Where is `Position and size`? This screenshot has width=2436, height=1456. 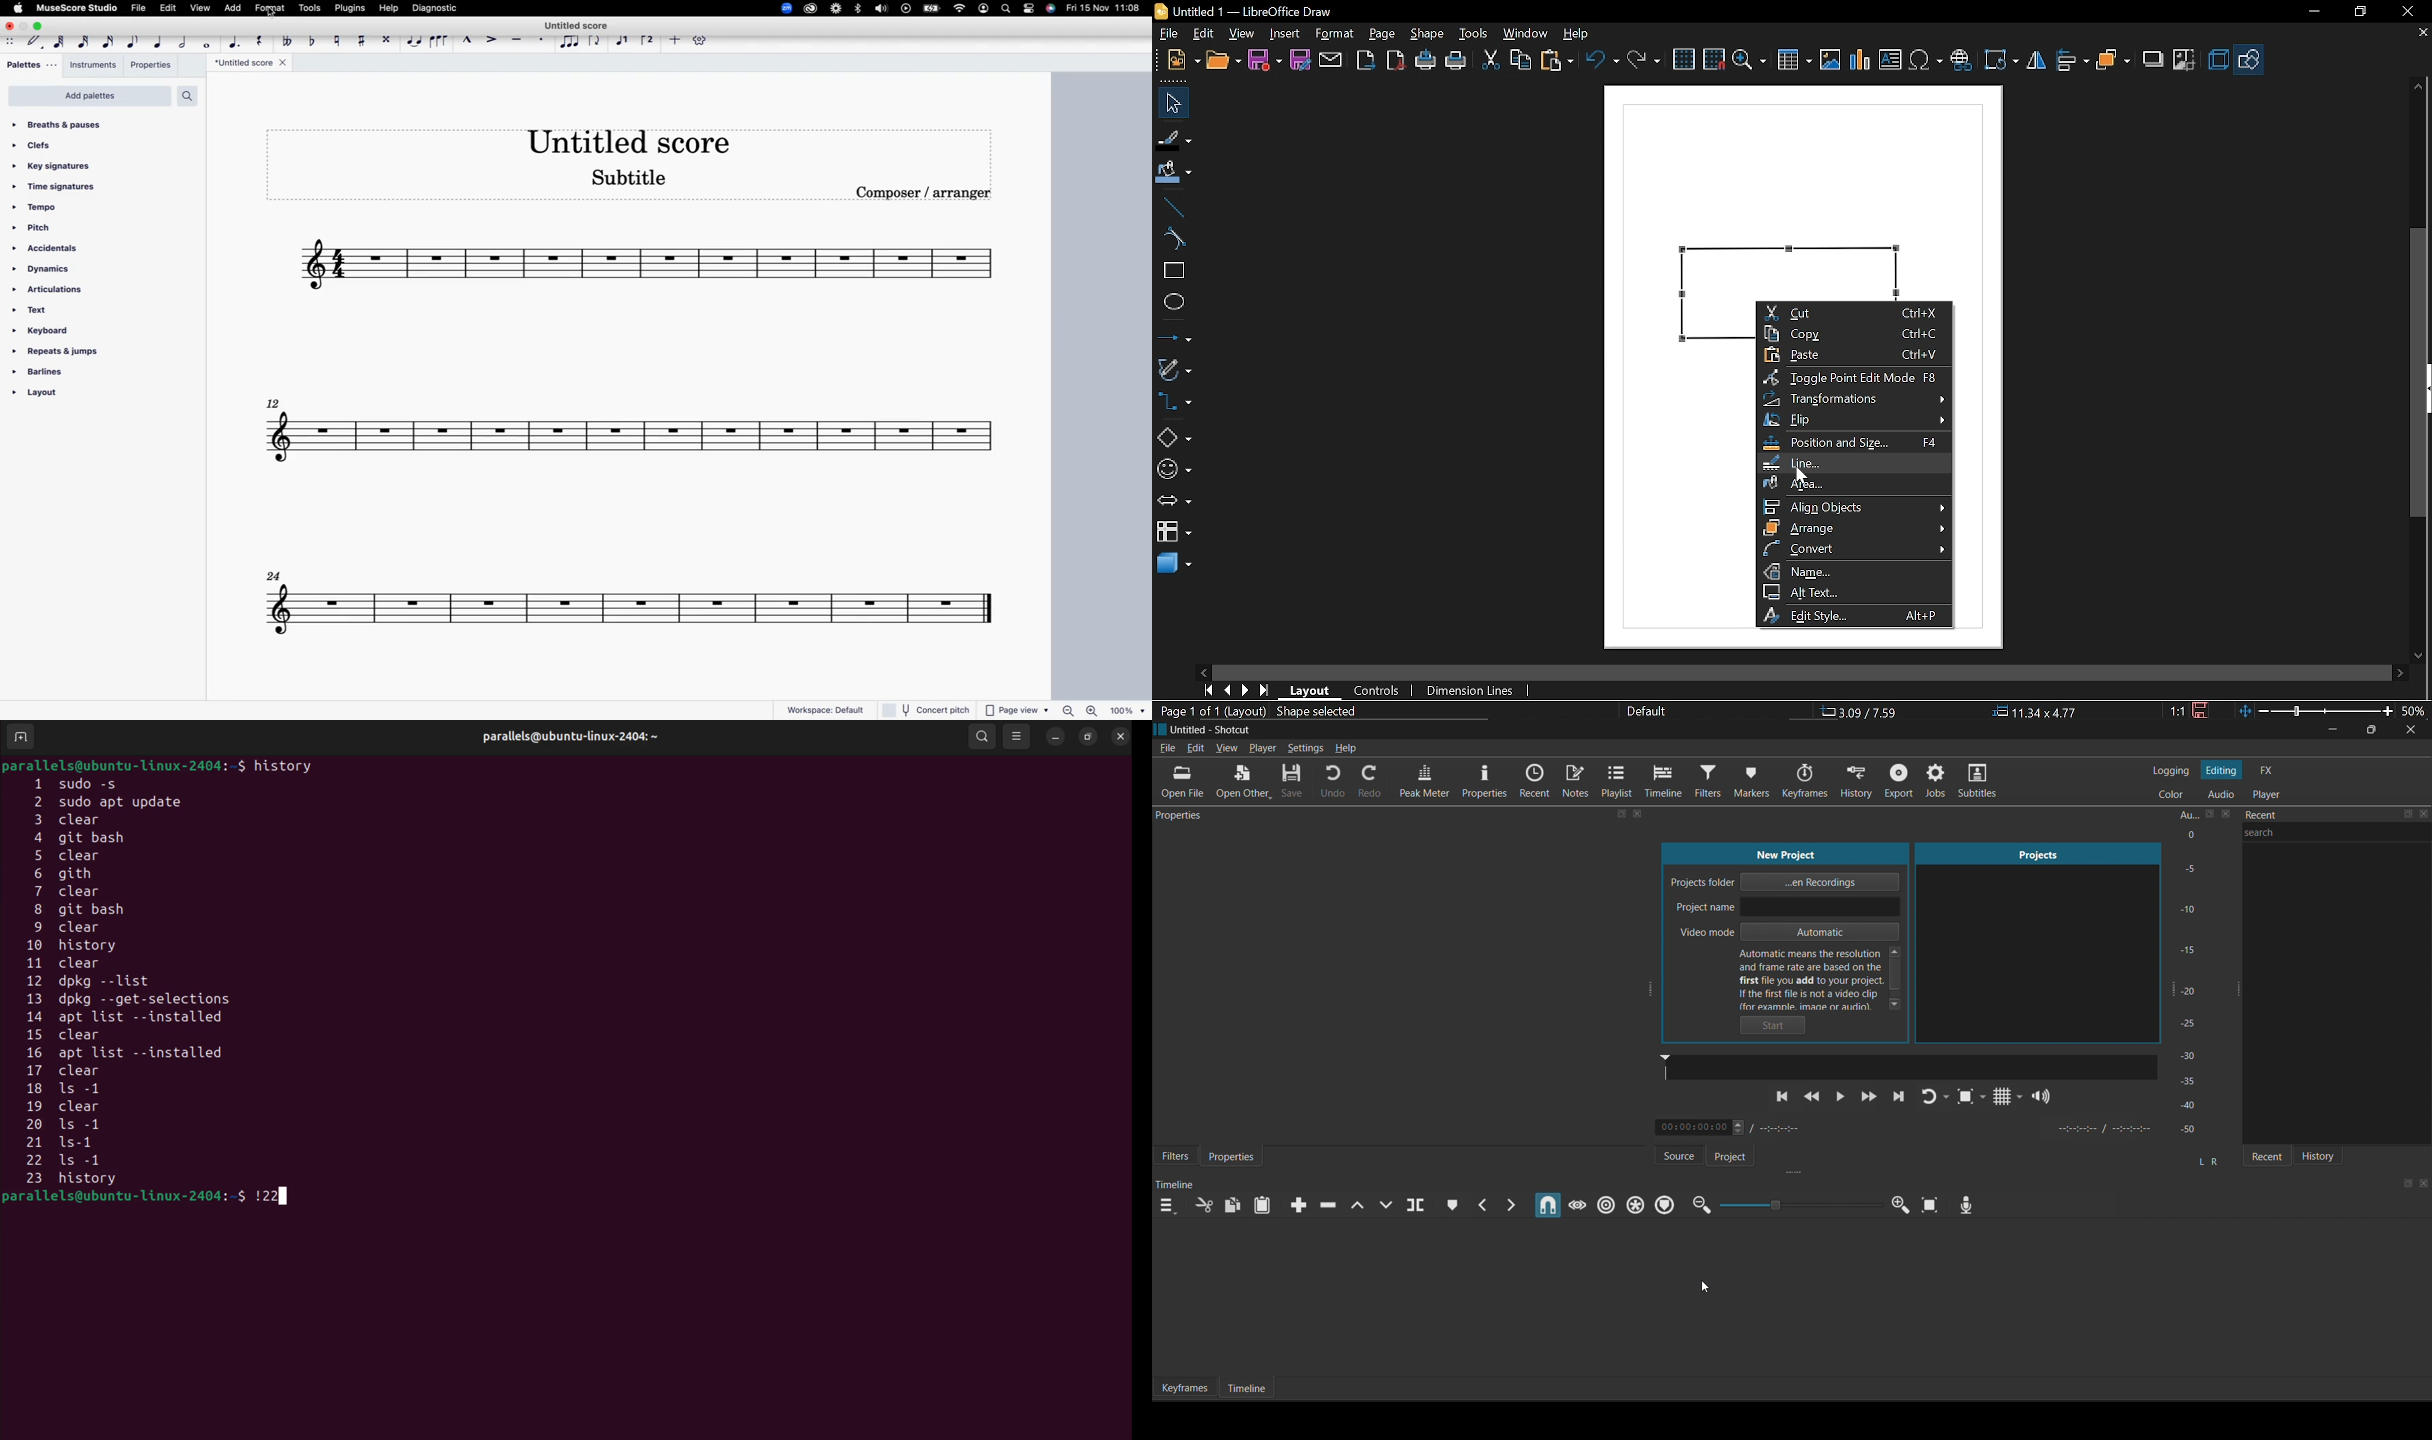
Position and size is located at coordinates (1852, 443).